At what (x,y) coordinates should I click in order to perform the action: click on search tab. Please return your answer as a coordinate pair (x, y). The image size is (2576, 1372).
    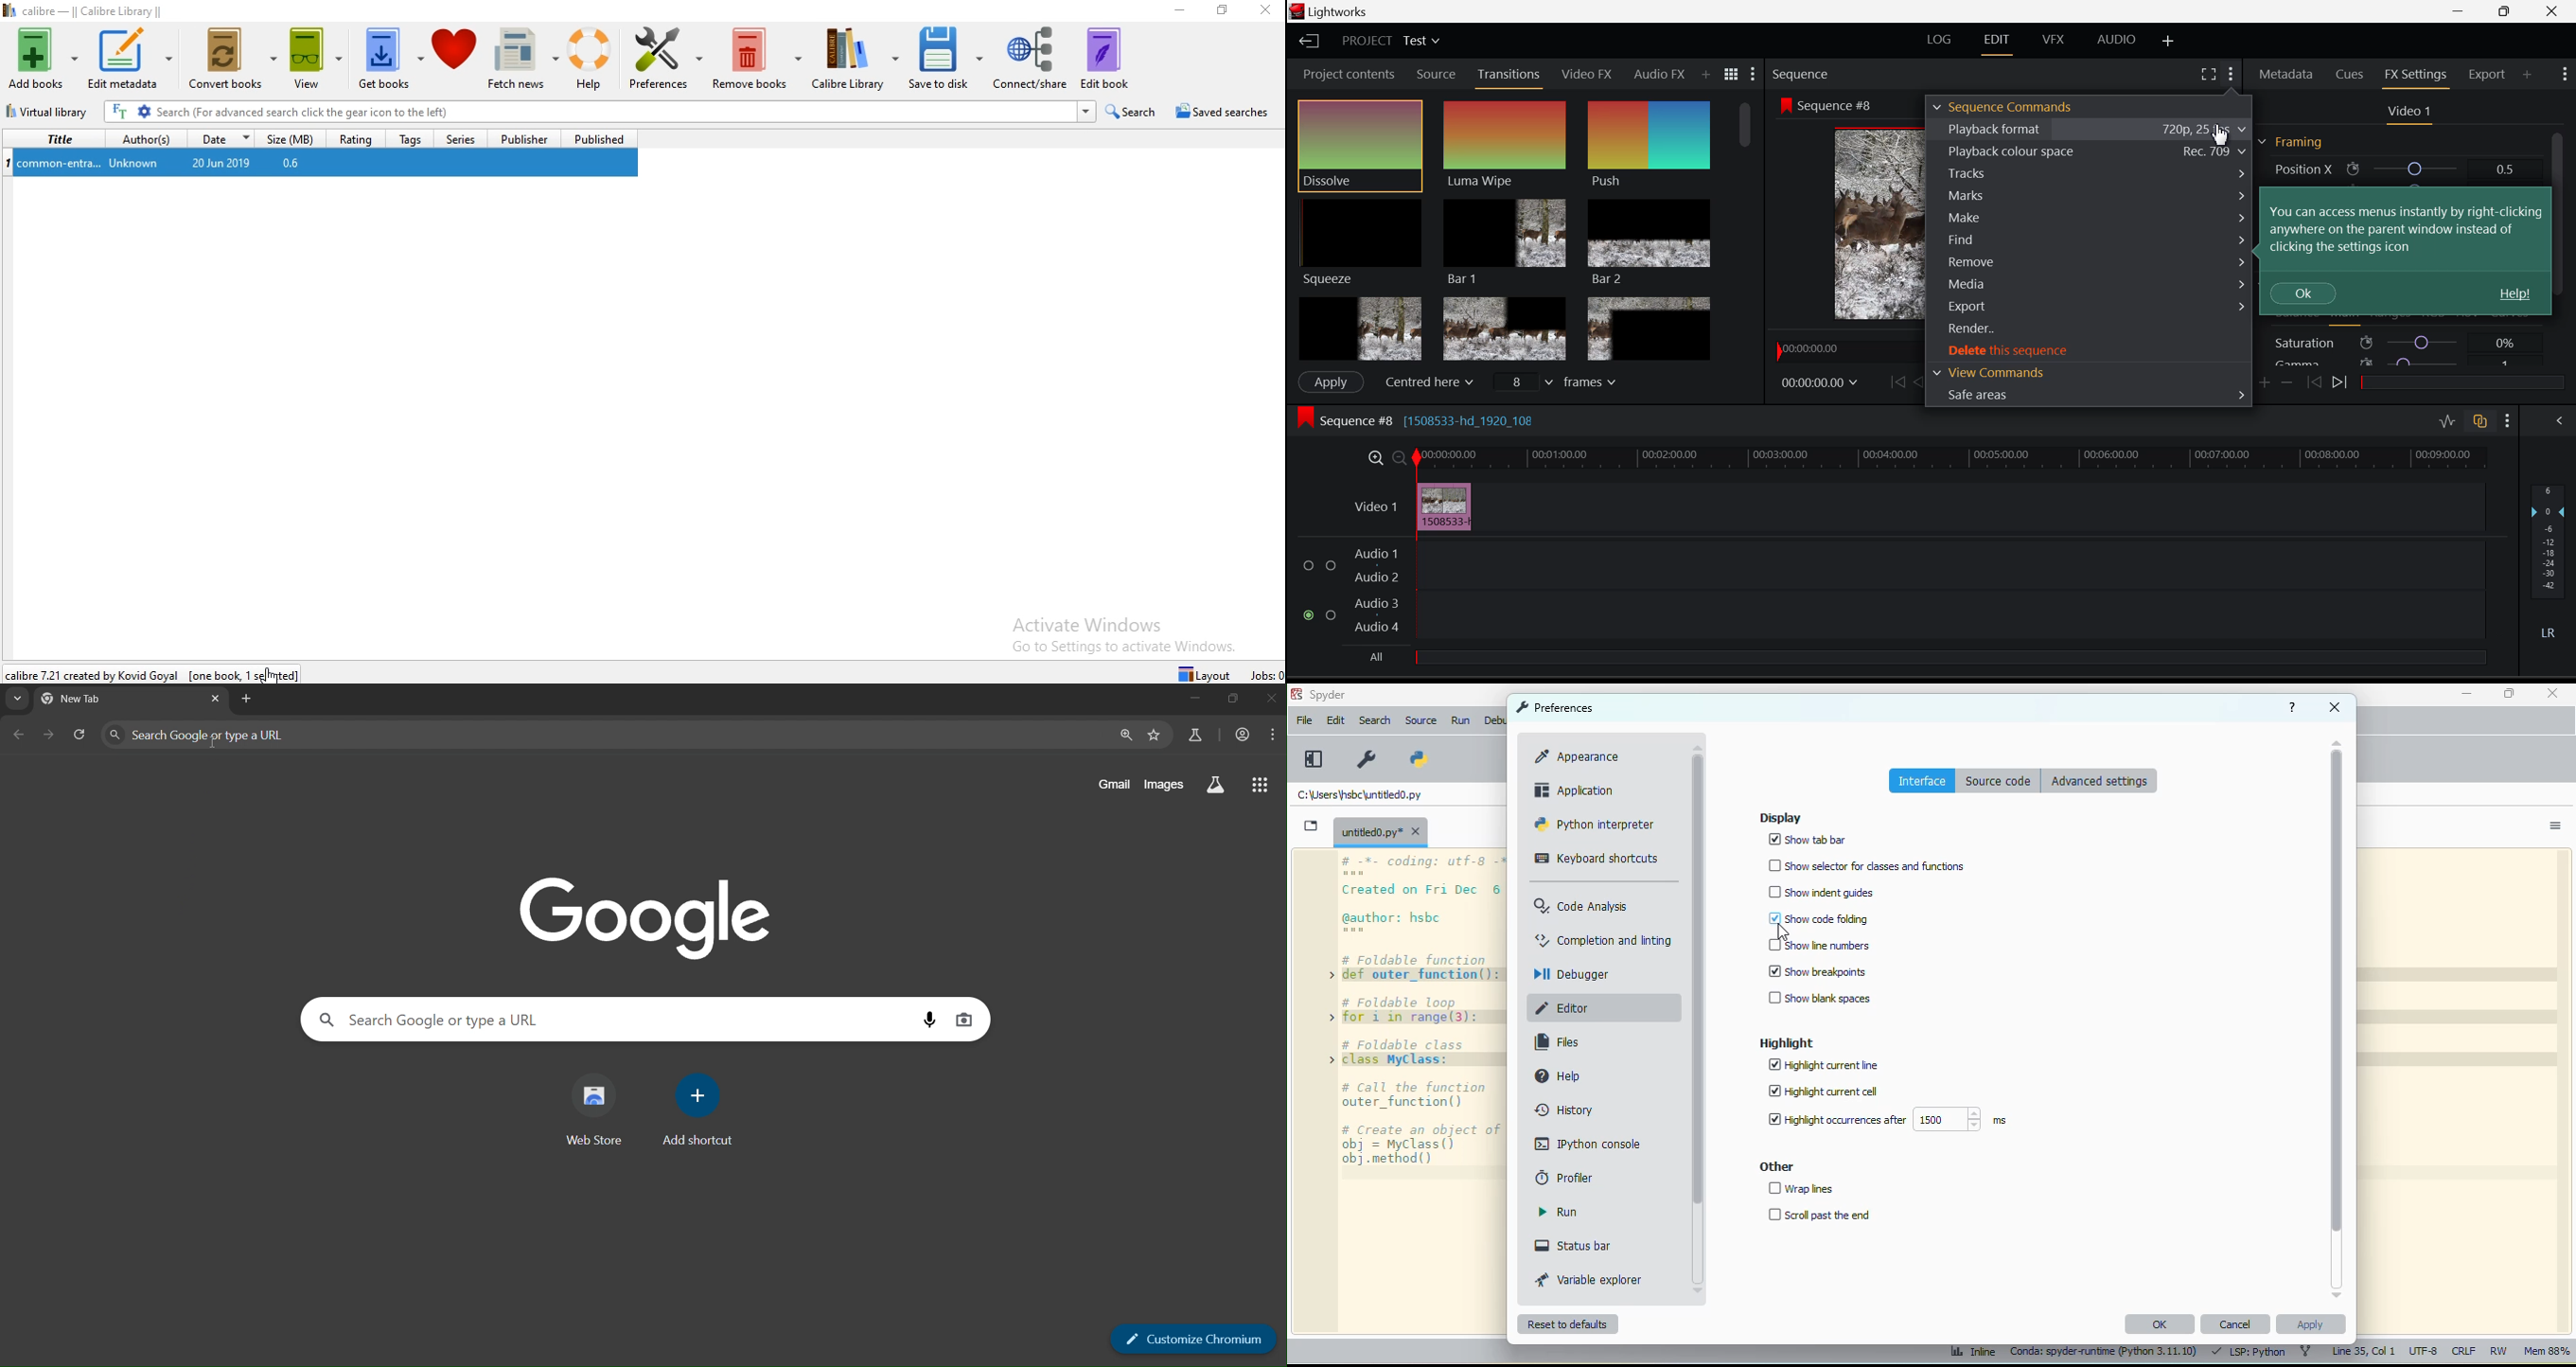
    Looking at the image, I should click on (17, 699).